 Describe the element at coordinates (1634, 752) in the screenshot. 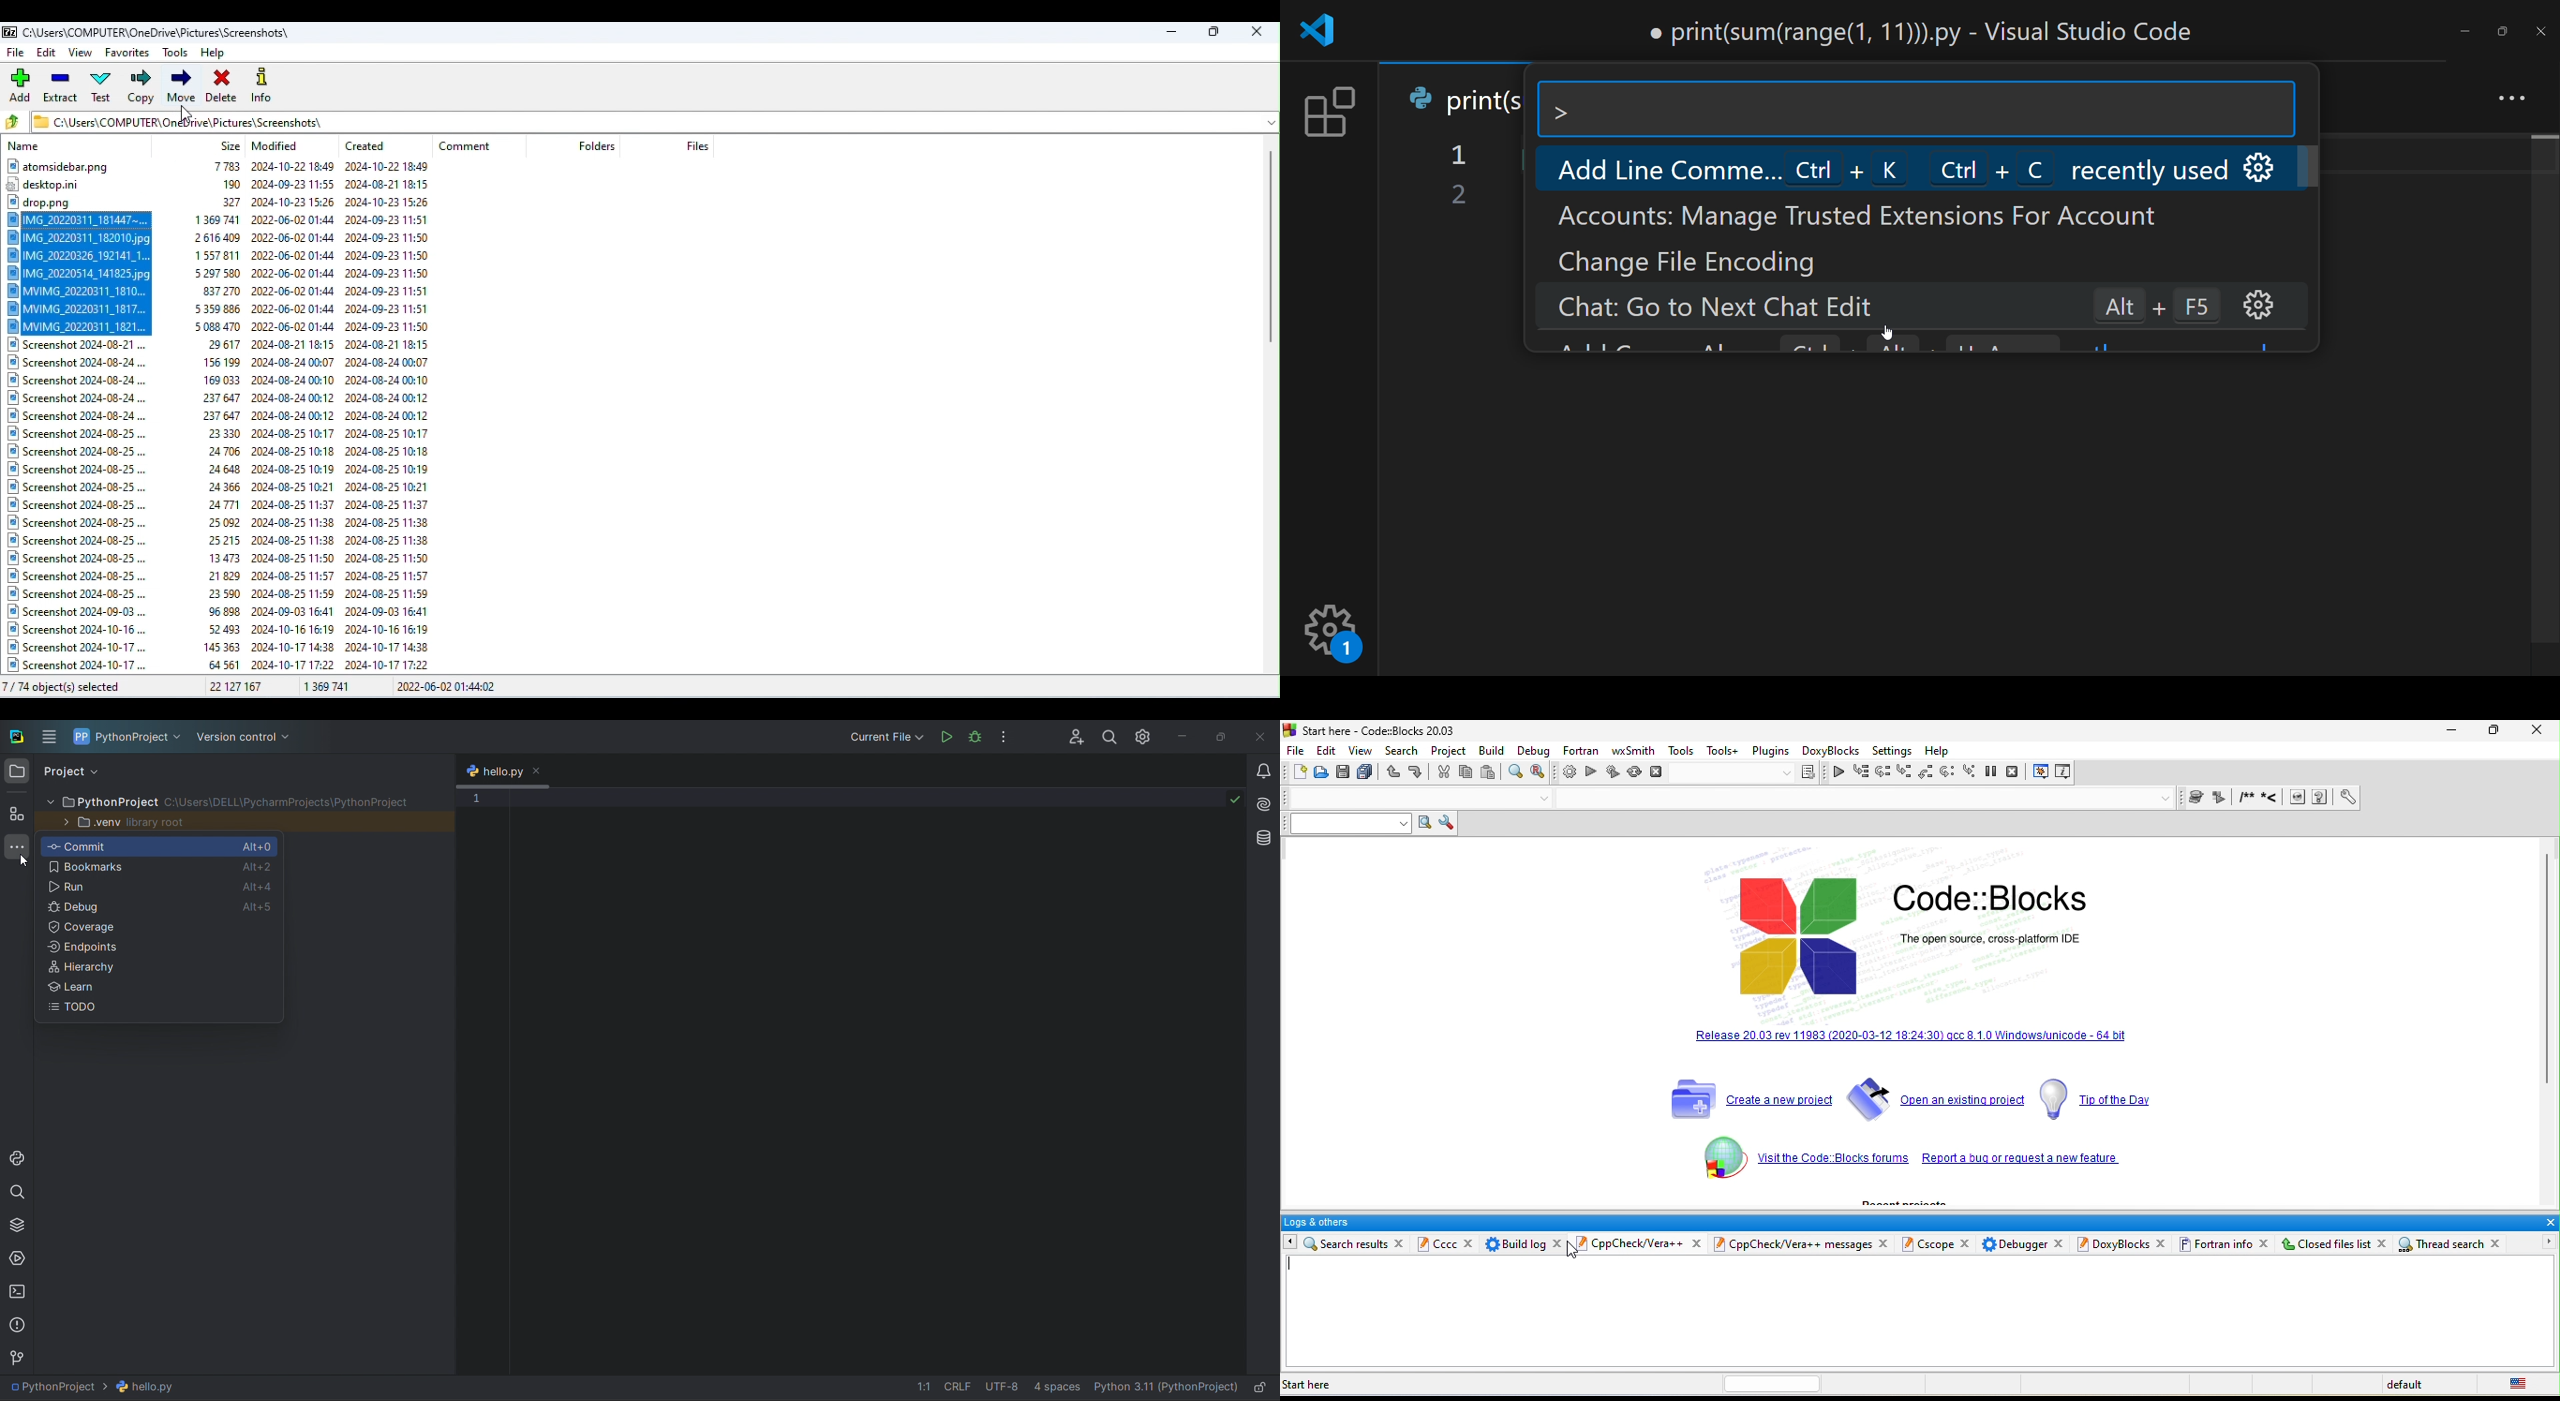

I see `wxsmith` at that location.